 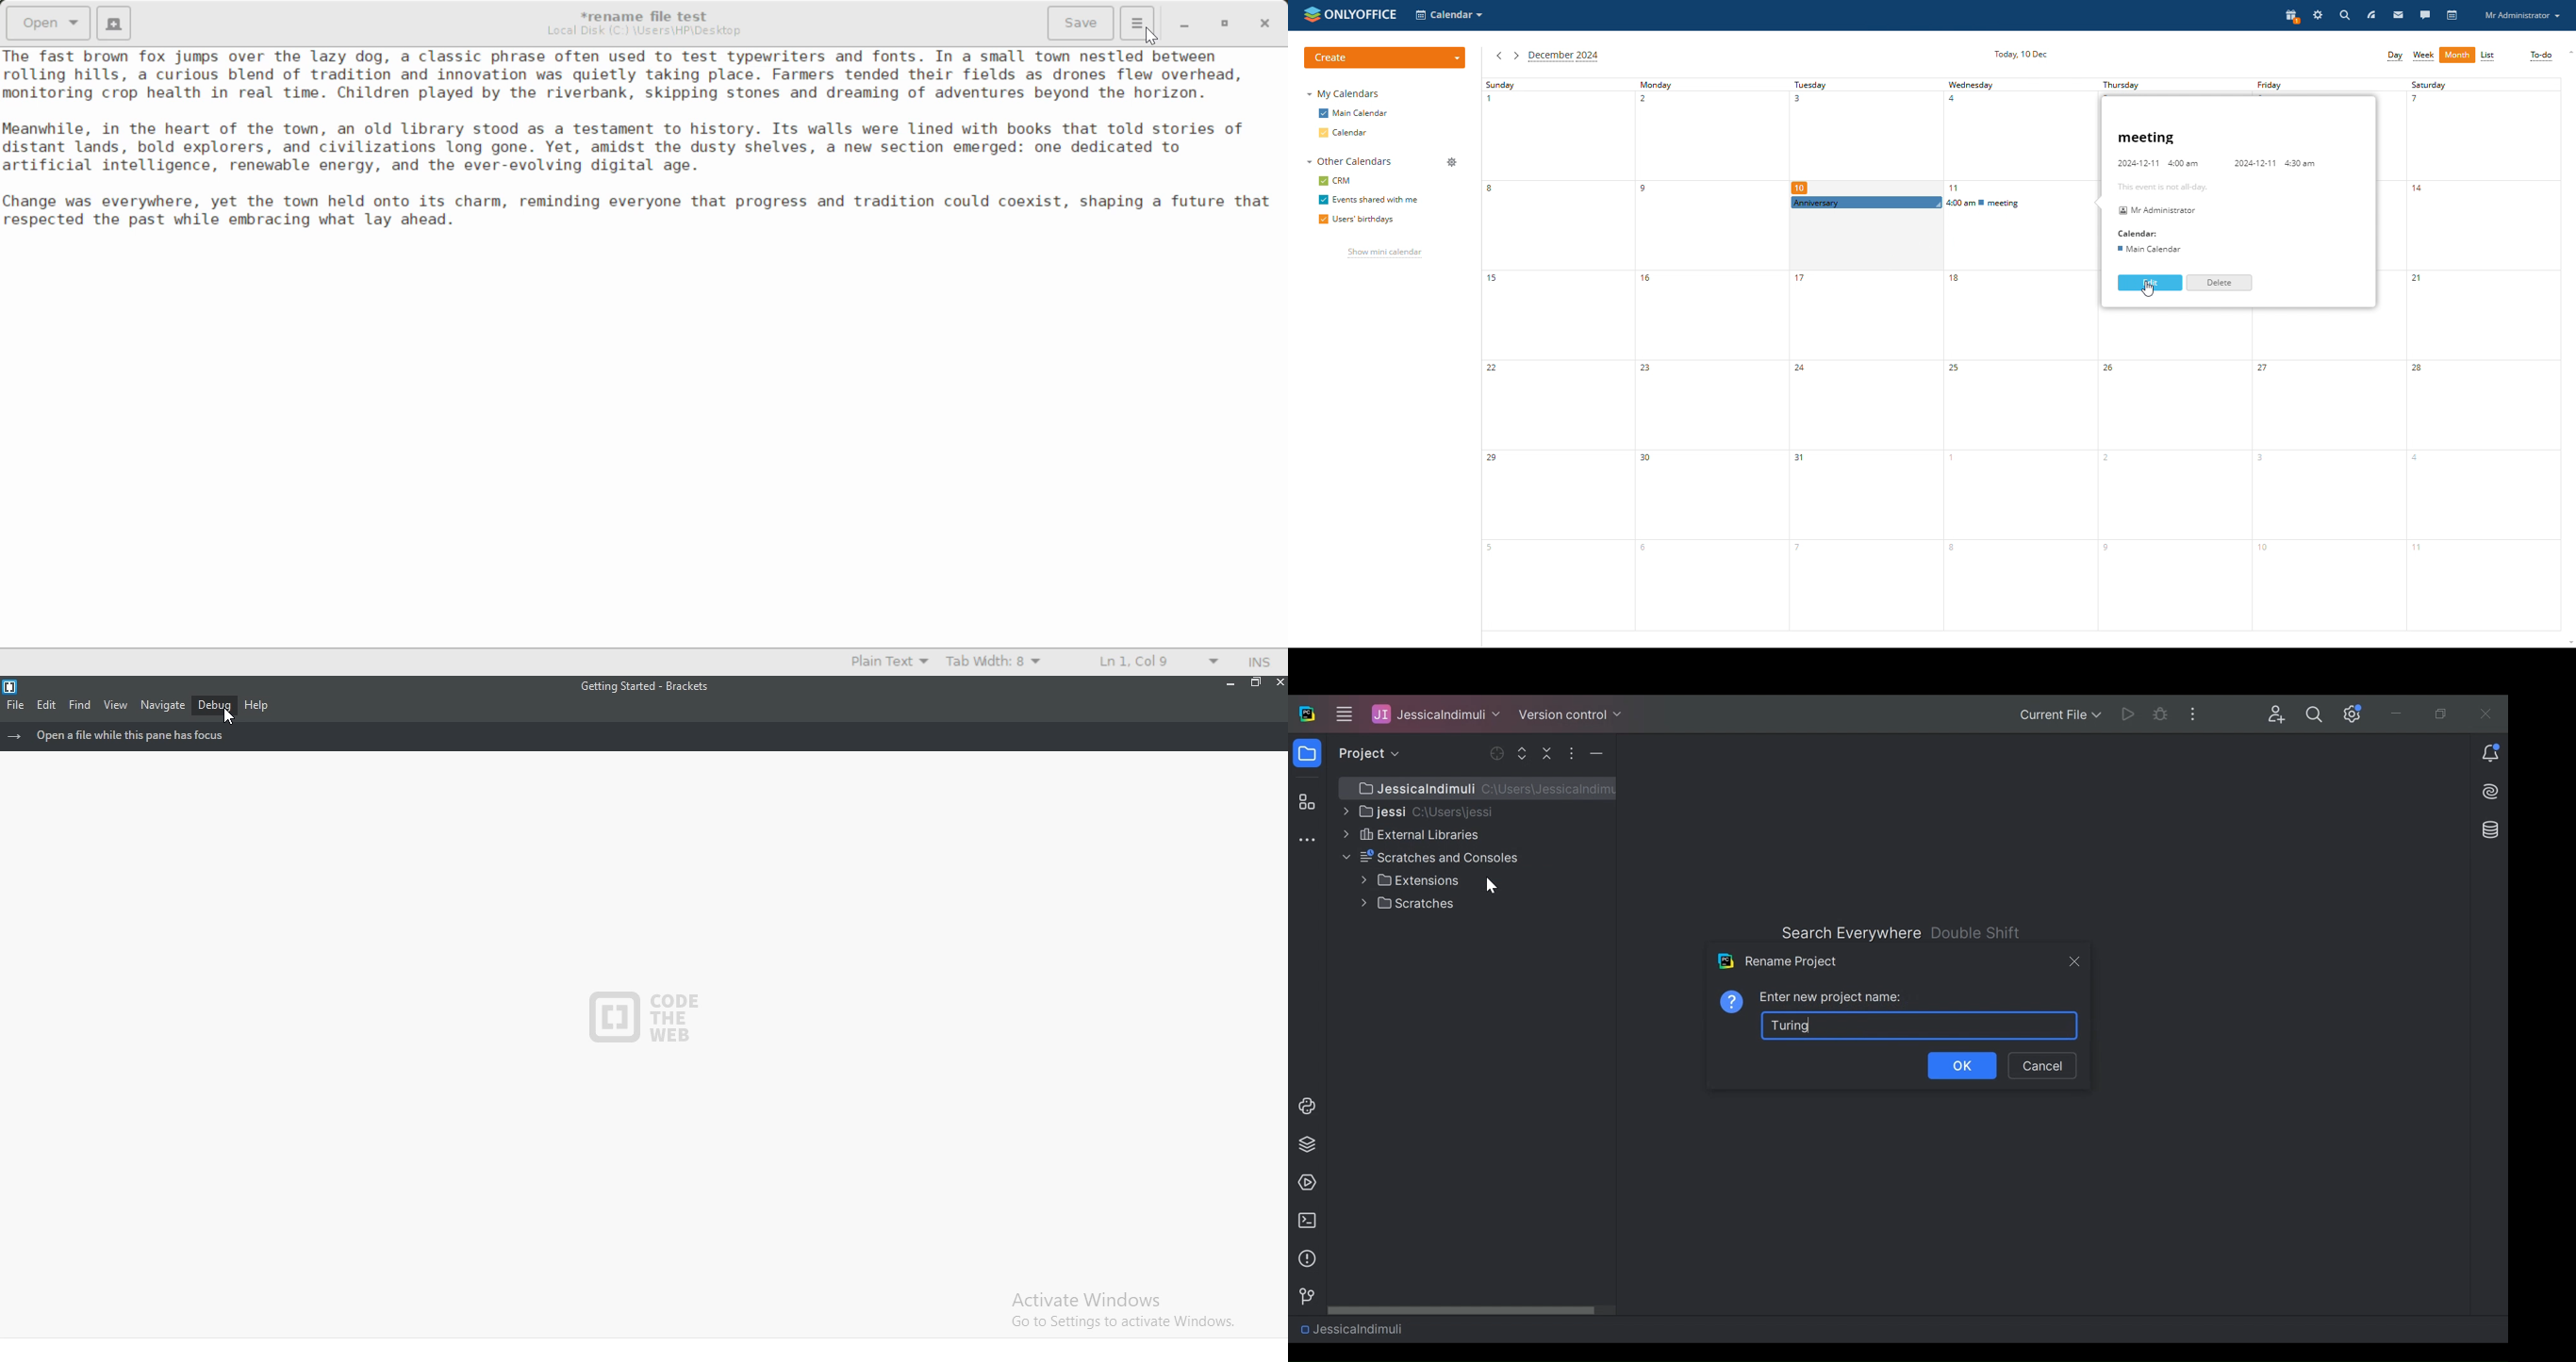 What do you see at coordinates (1386, 253) in the screenshot?
I see `show mini calendar` at bounding box center [1386, 253].